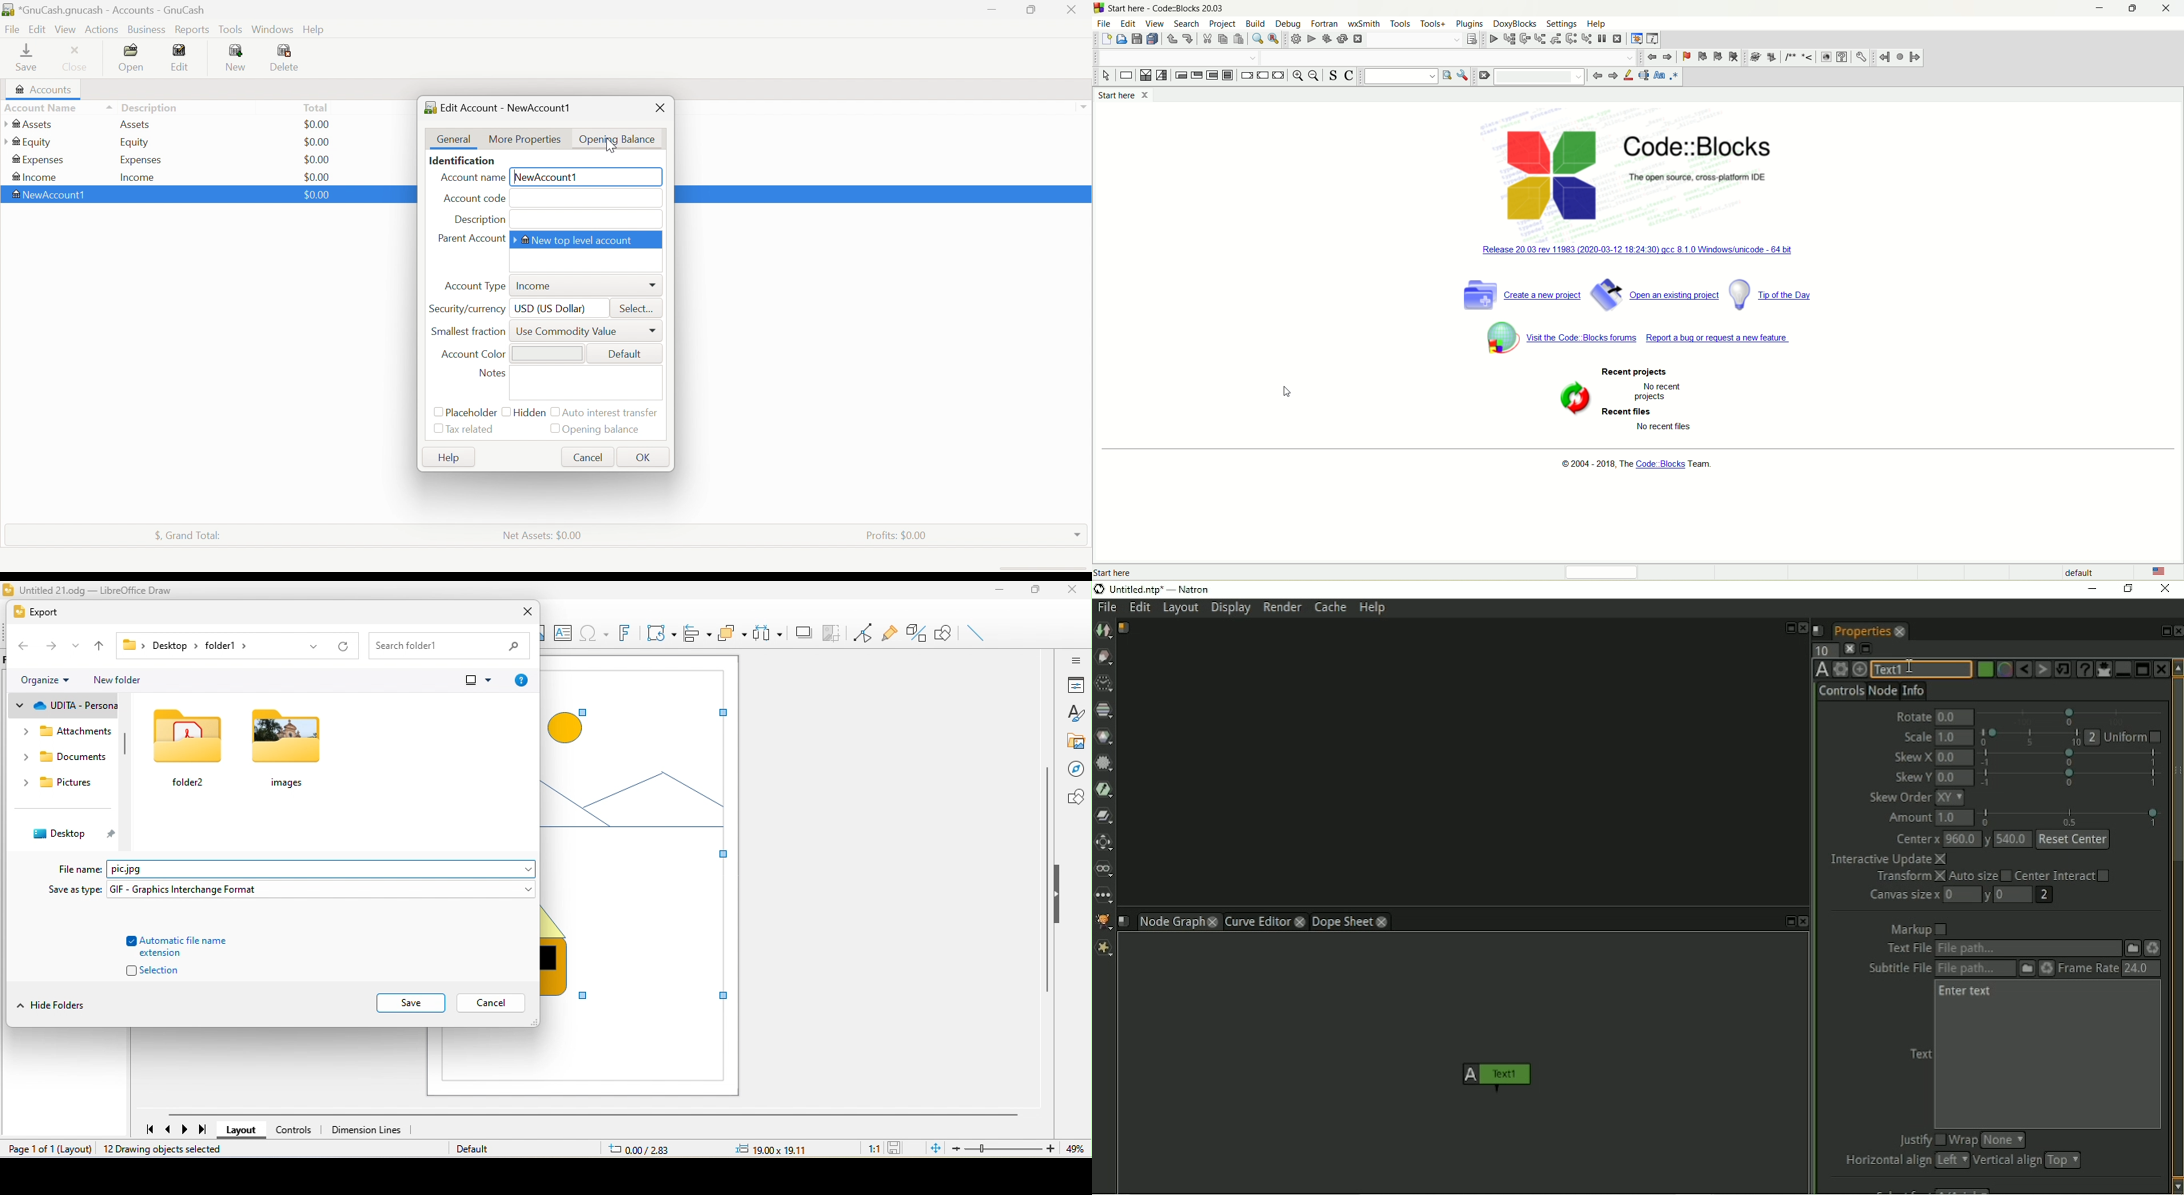 The width and height of the screenshot is (2184, 1204). I want to click on code::block, so click(1703, 142).